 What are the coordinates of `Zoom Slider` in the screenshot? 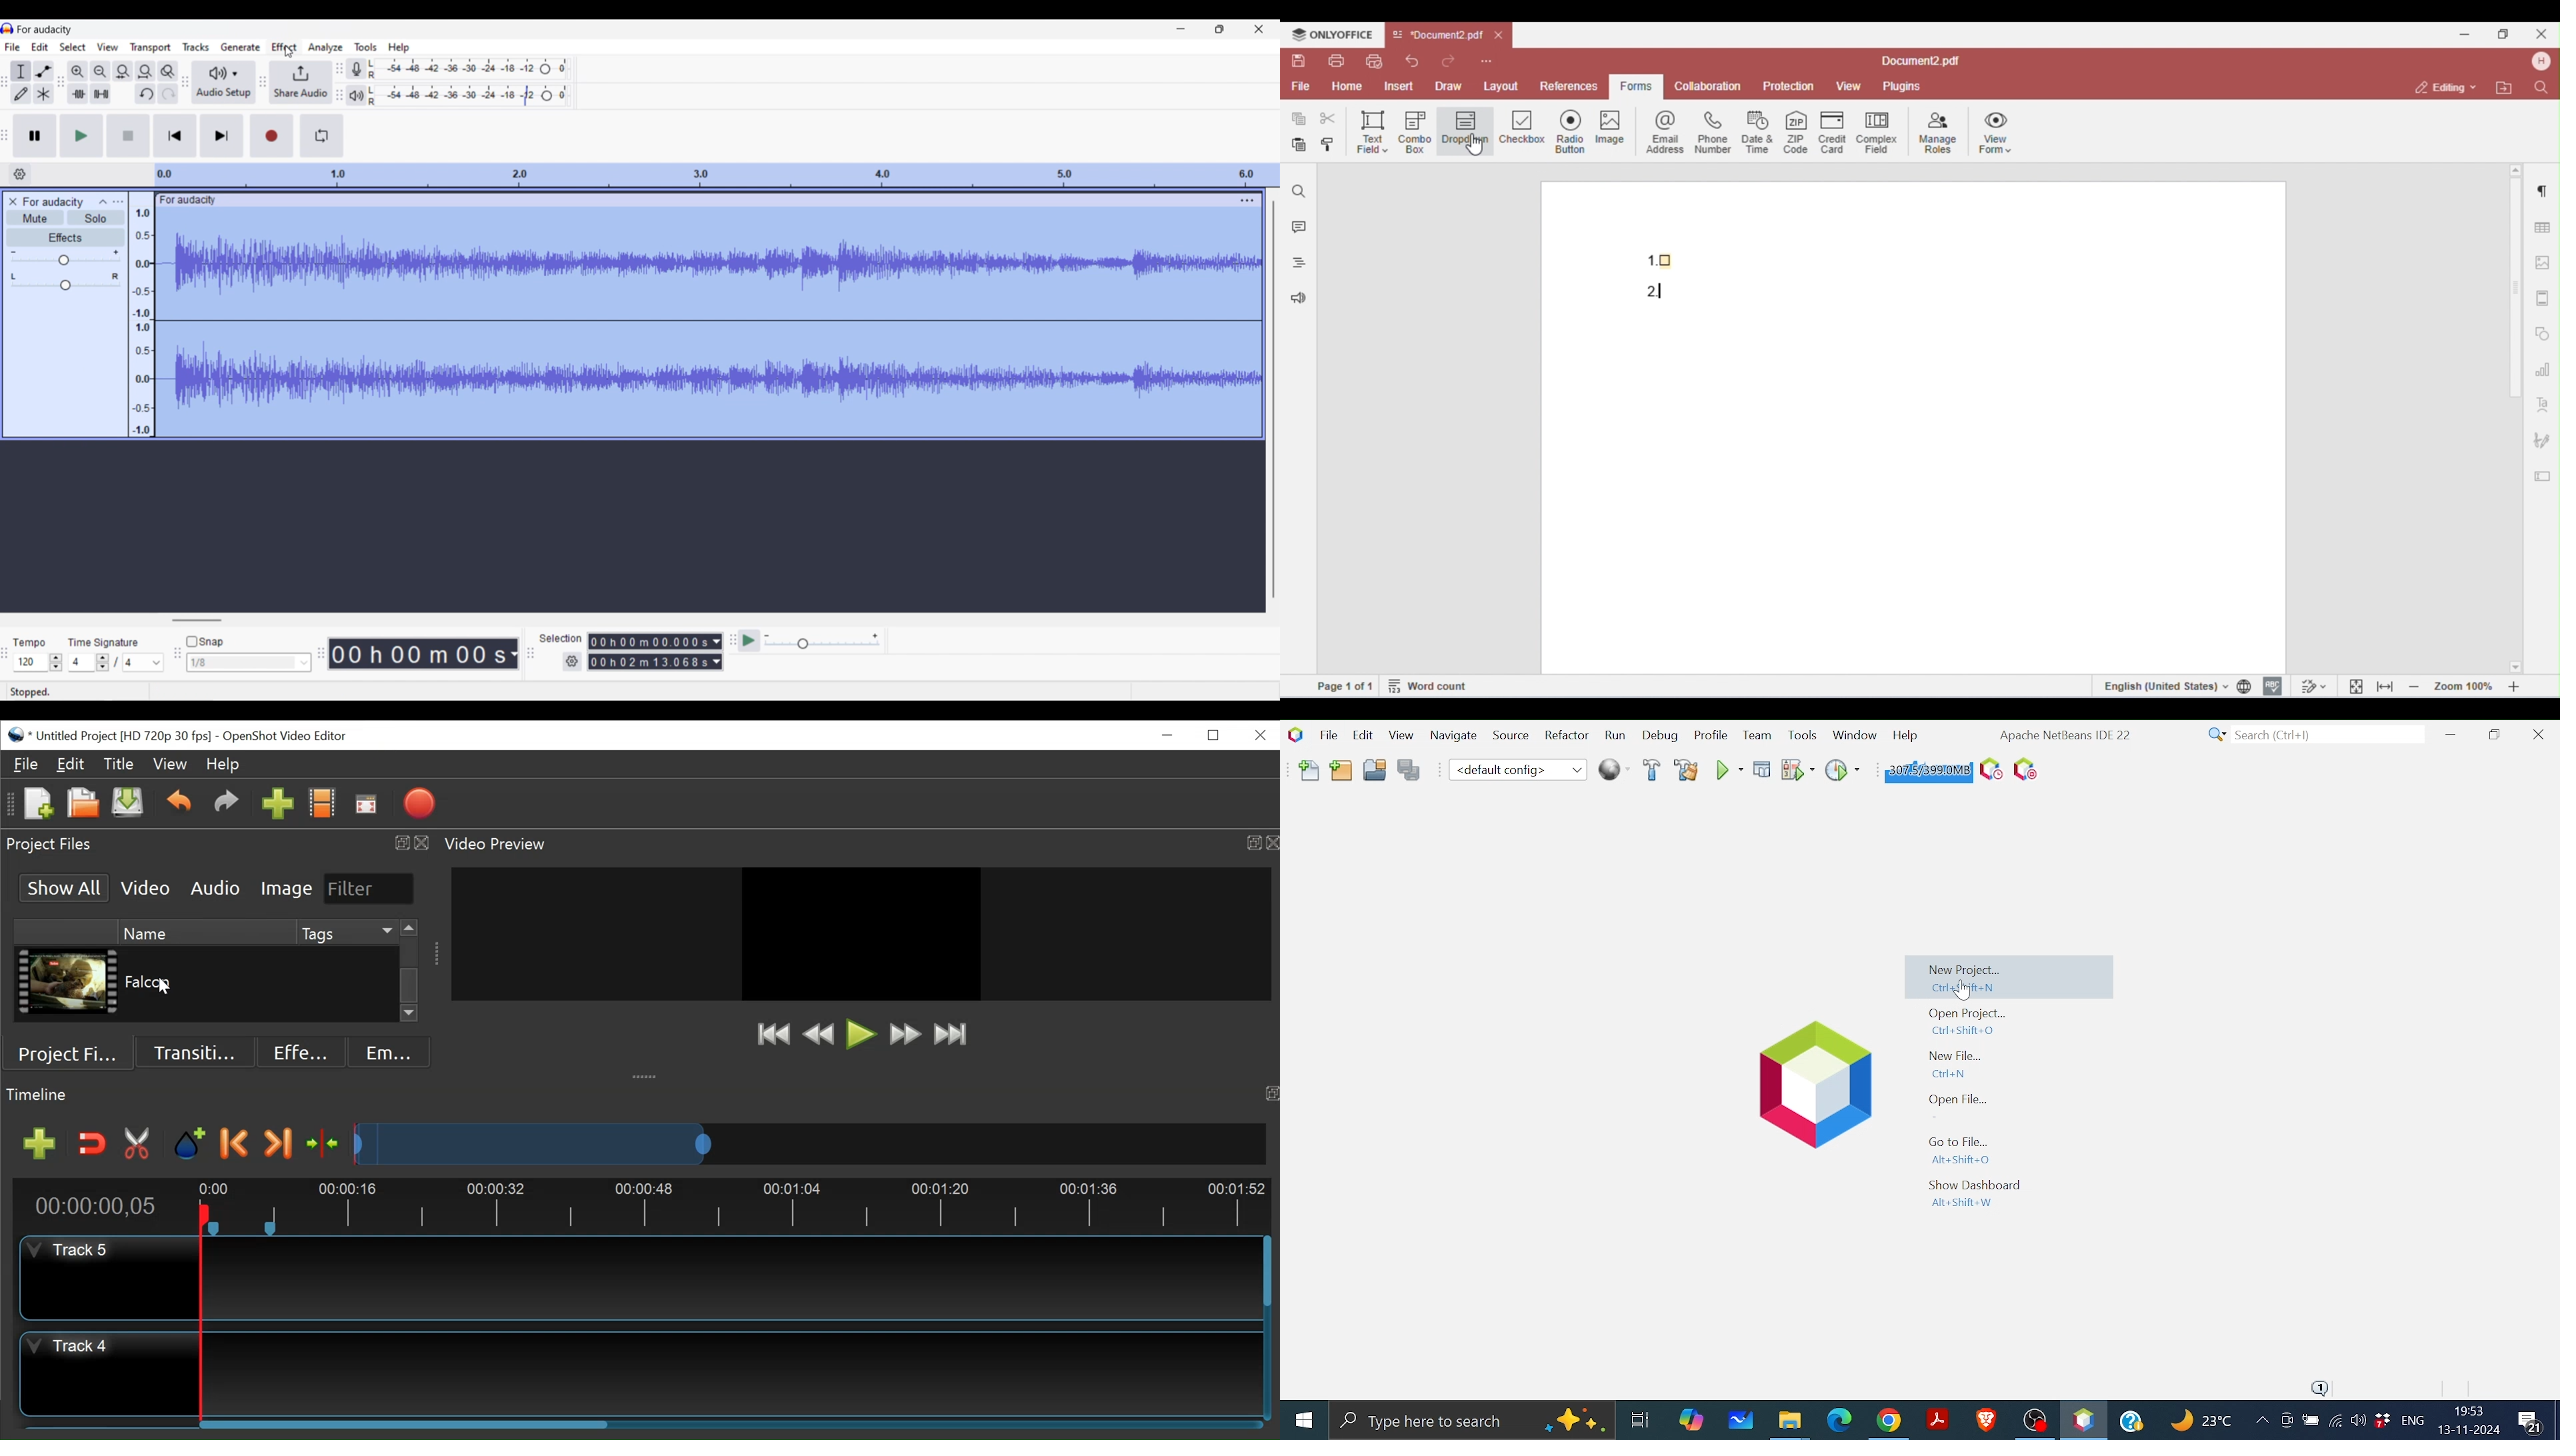 It's located at (805, 1142).